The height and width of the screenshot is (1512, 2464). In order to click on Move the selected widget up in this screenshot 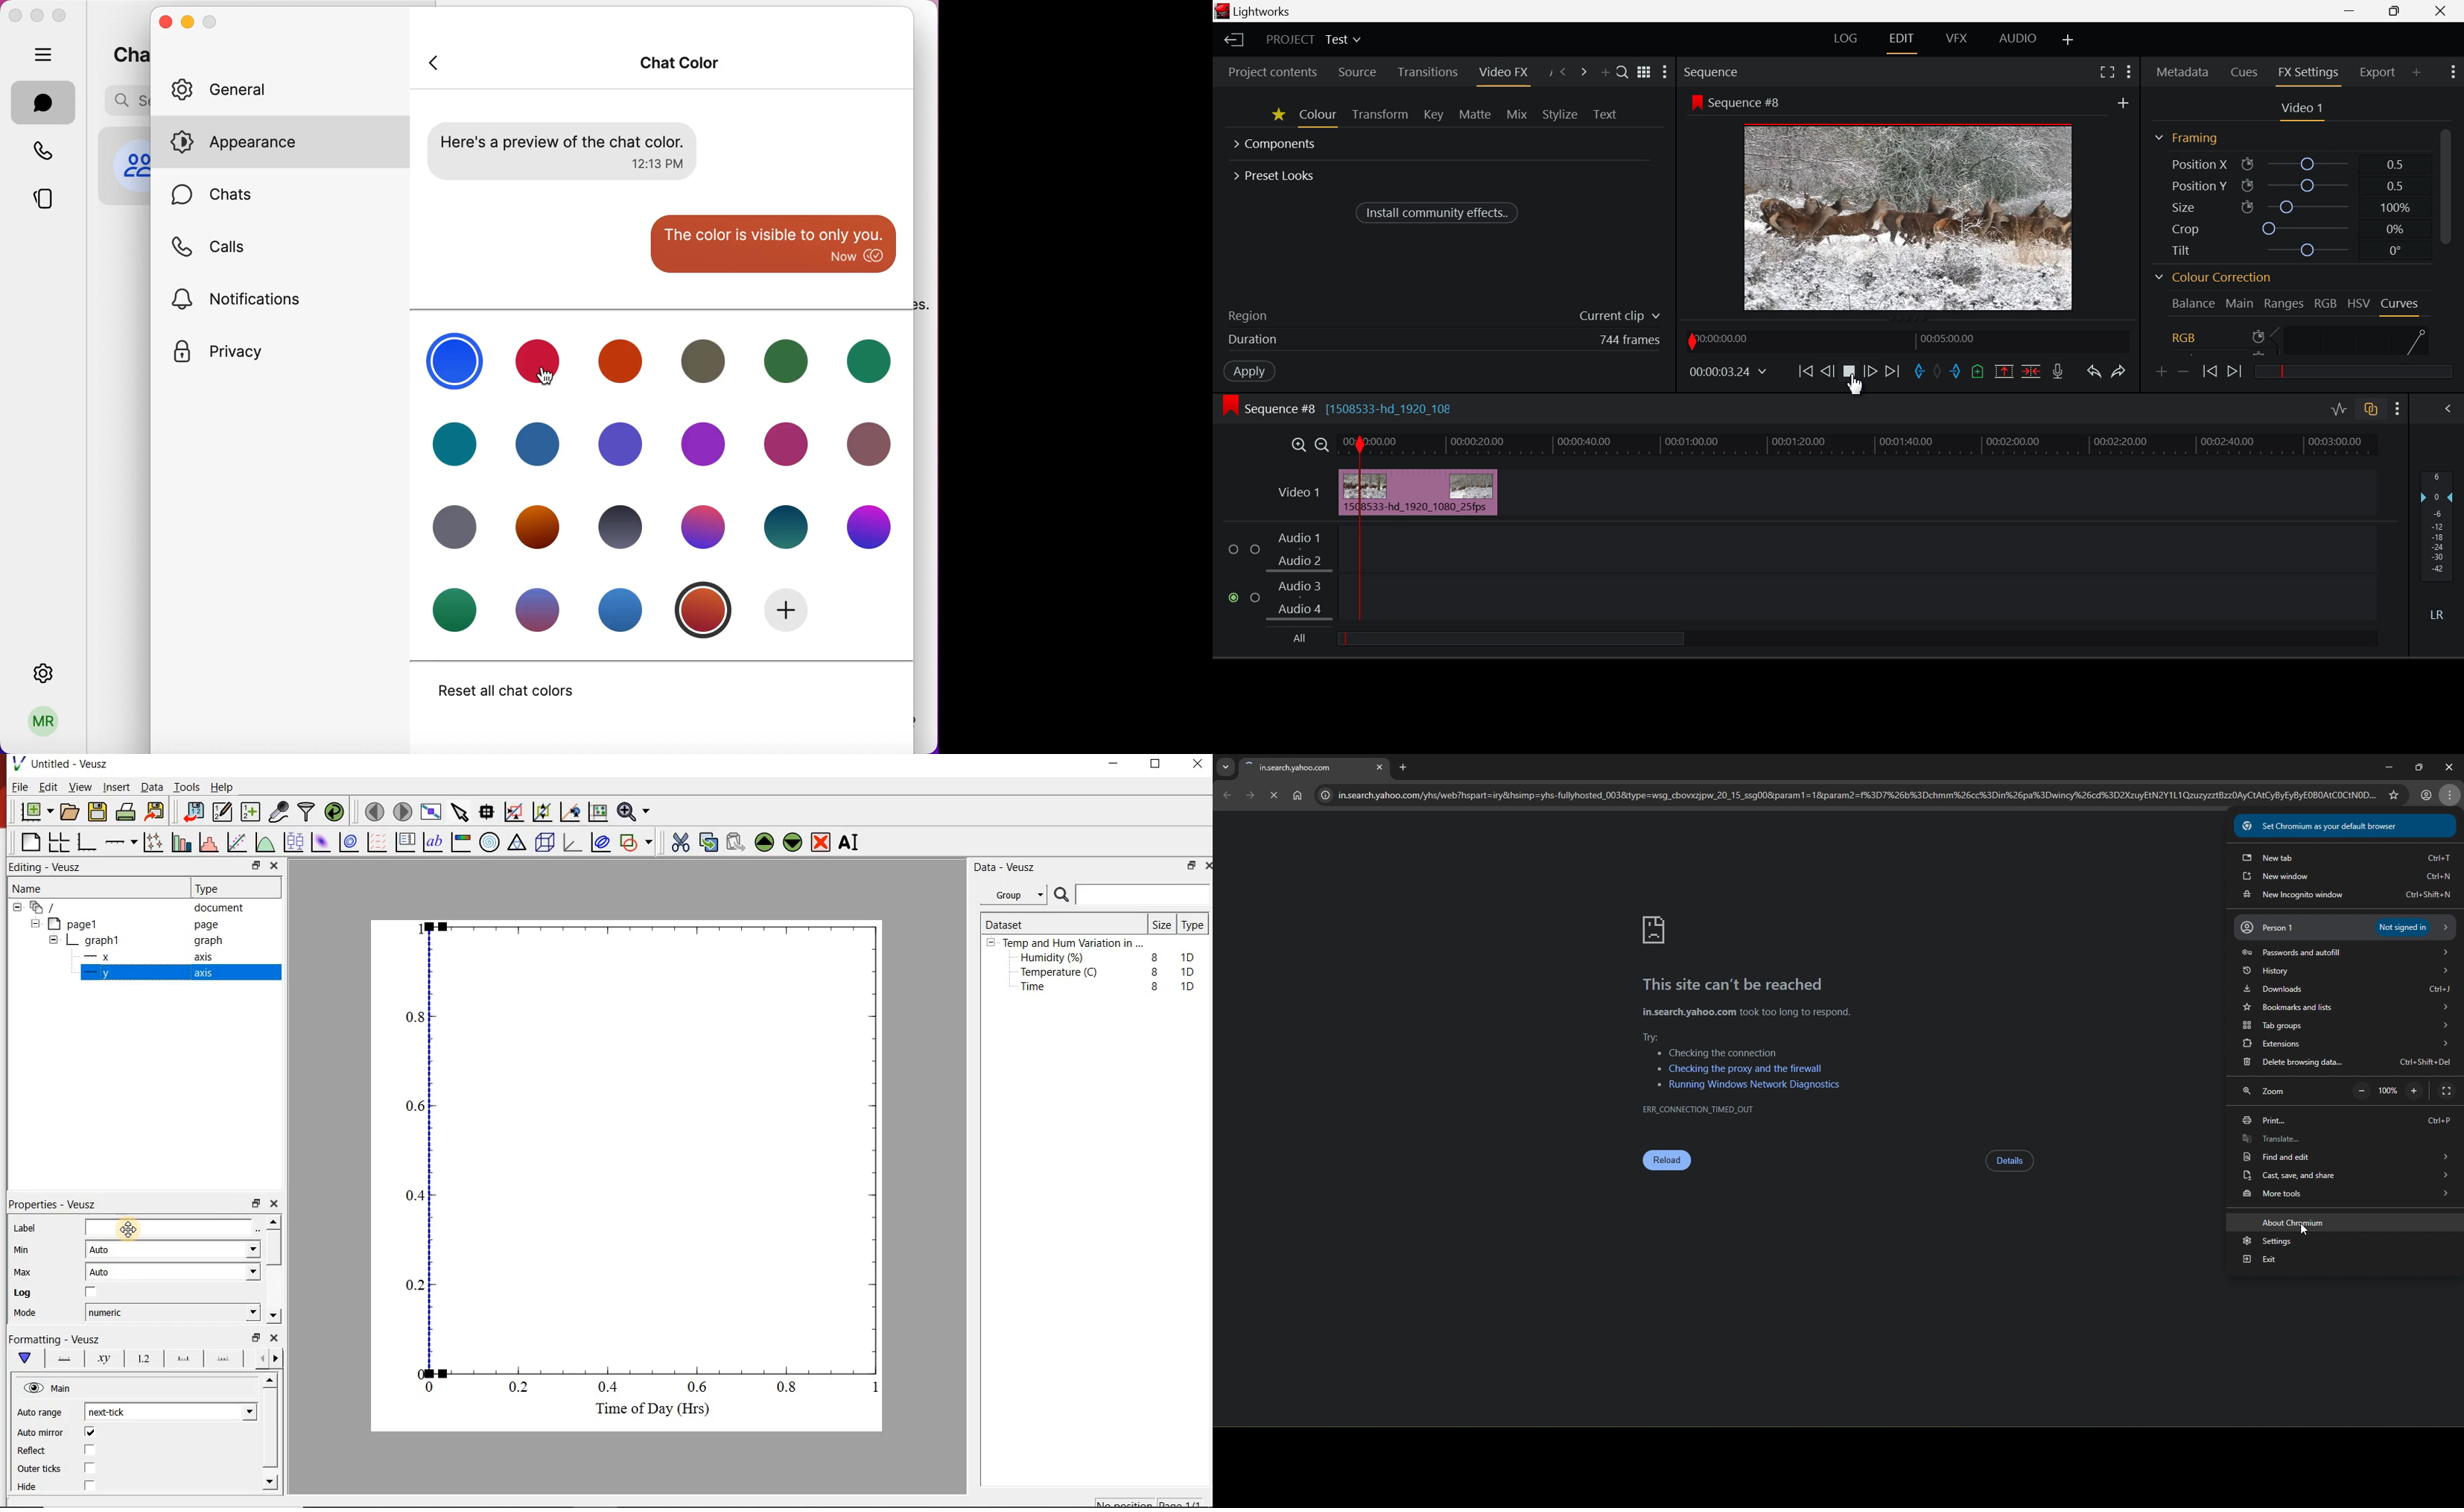, I will do `click(765, 841)`.